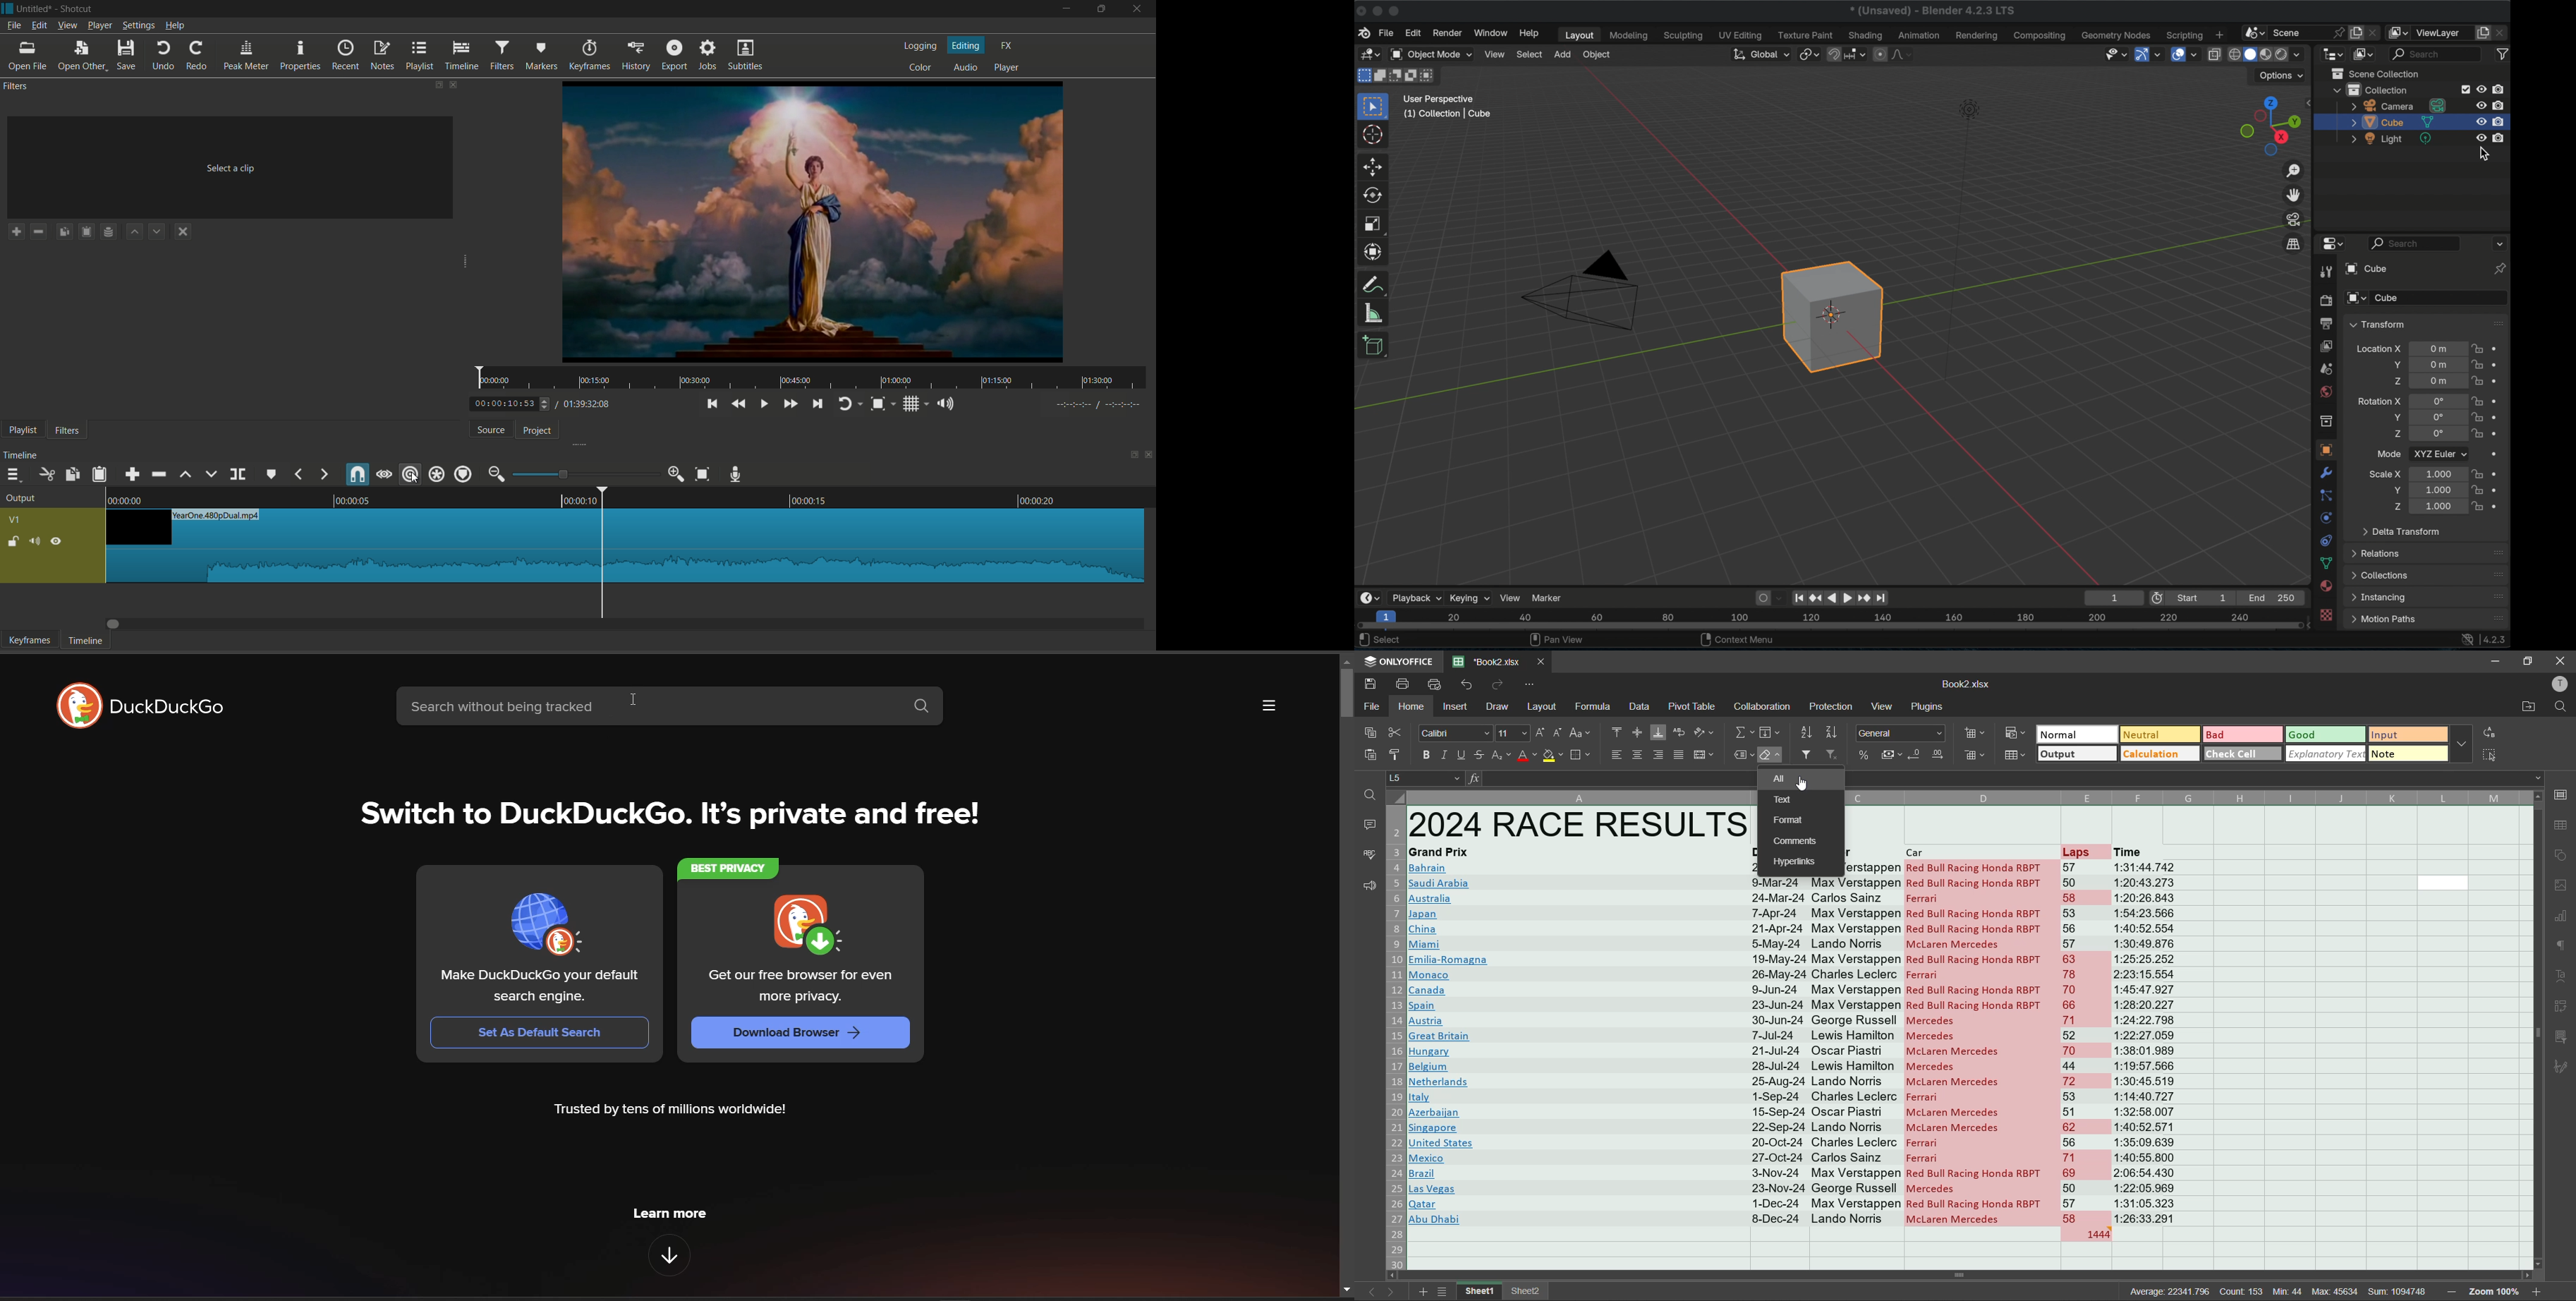  Describe the element at coordinates (2429, 55) in the screenshot. I see `search` at that location.